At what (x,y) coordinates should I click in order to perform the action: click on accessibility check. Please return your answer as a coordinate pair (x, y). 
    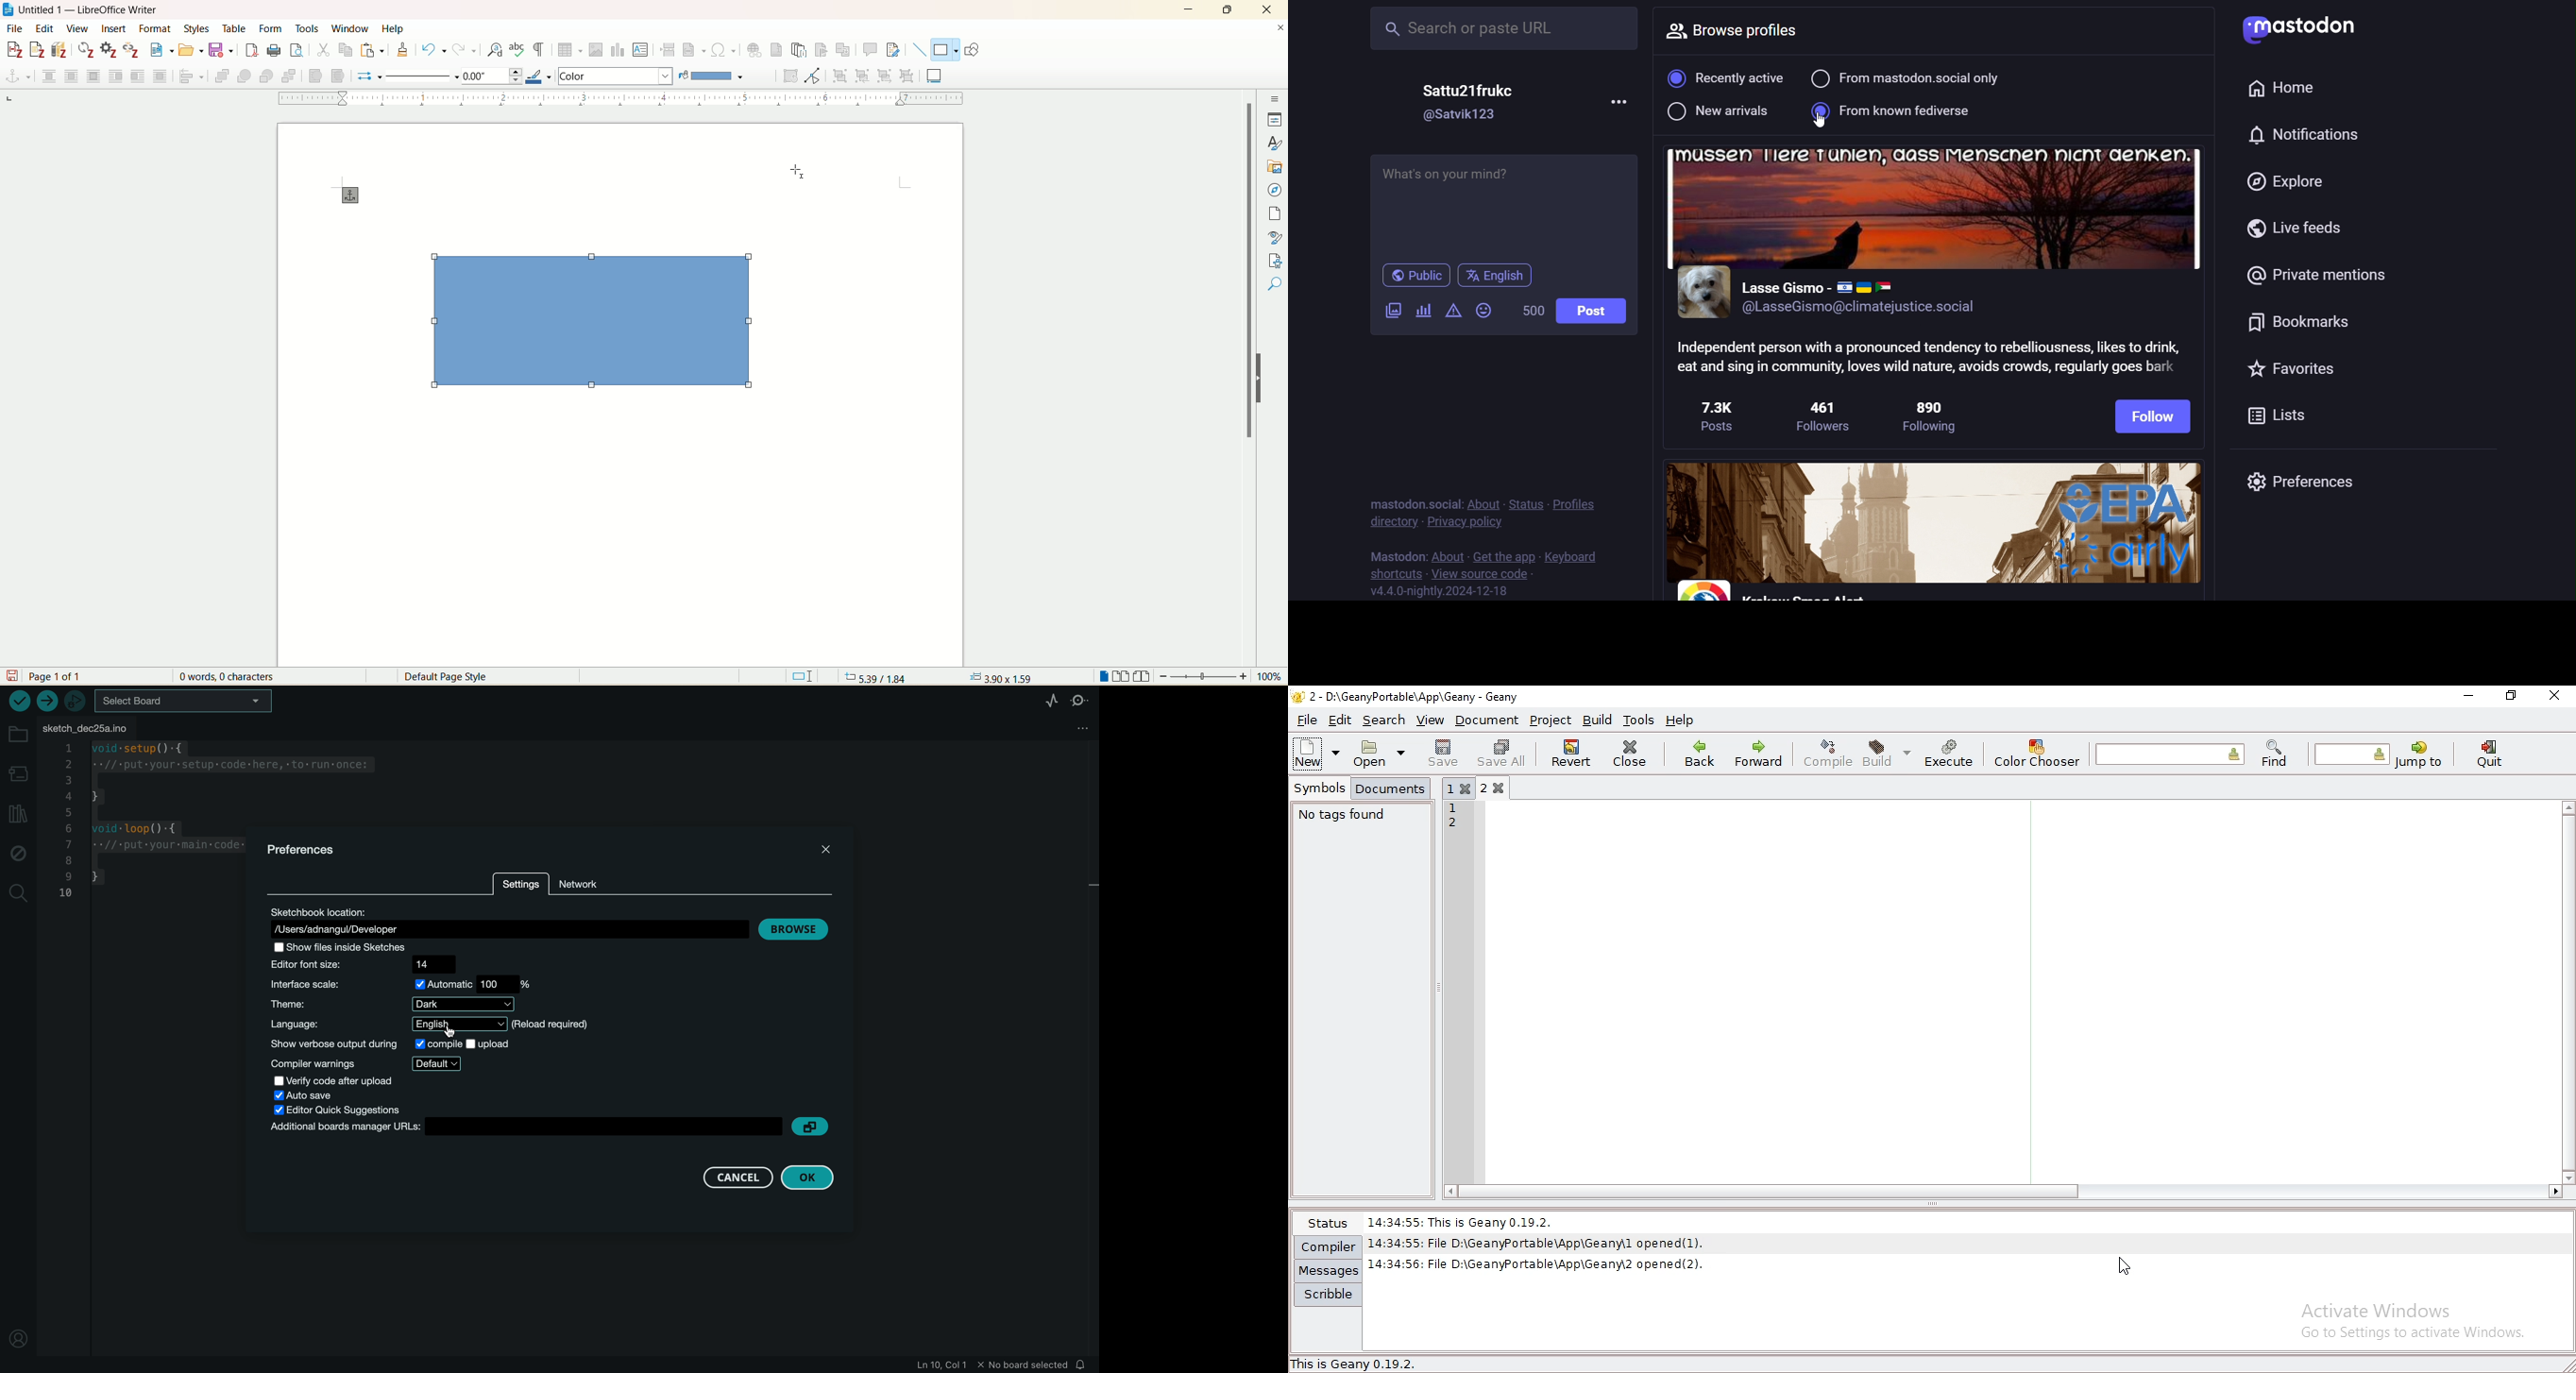
    Looking at the image, I should click on (1275, 284).